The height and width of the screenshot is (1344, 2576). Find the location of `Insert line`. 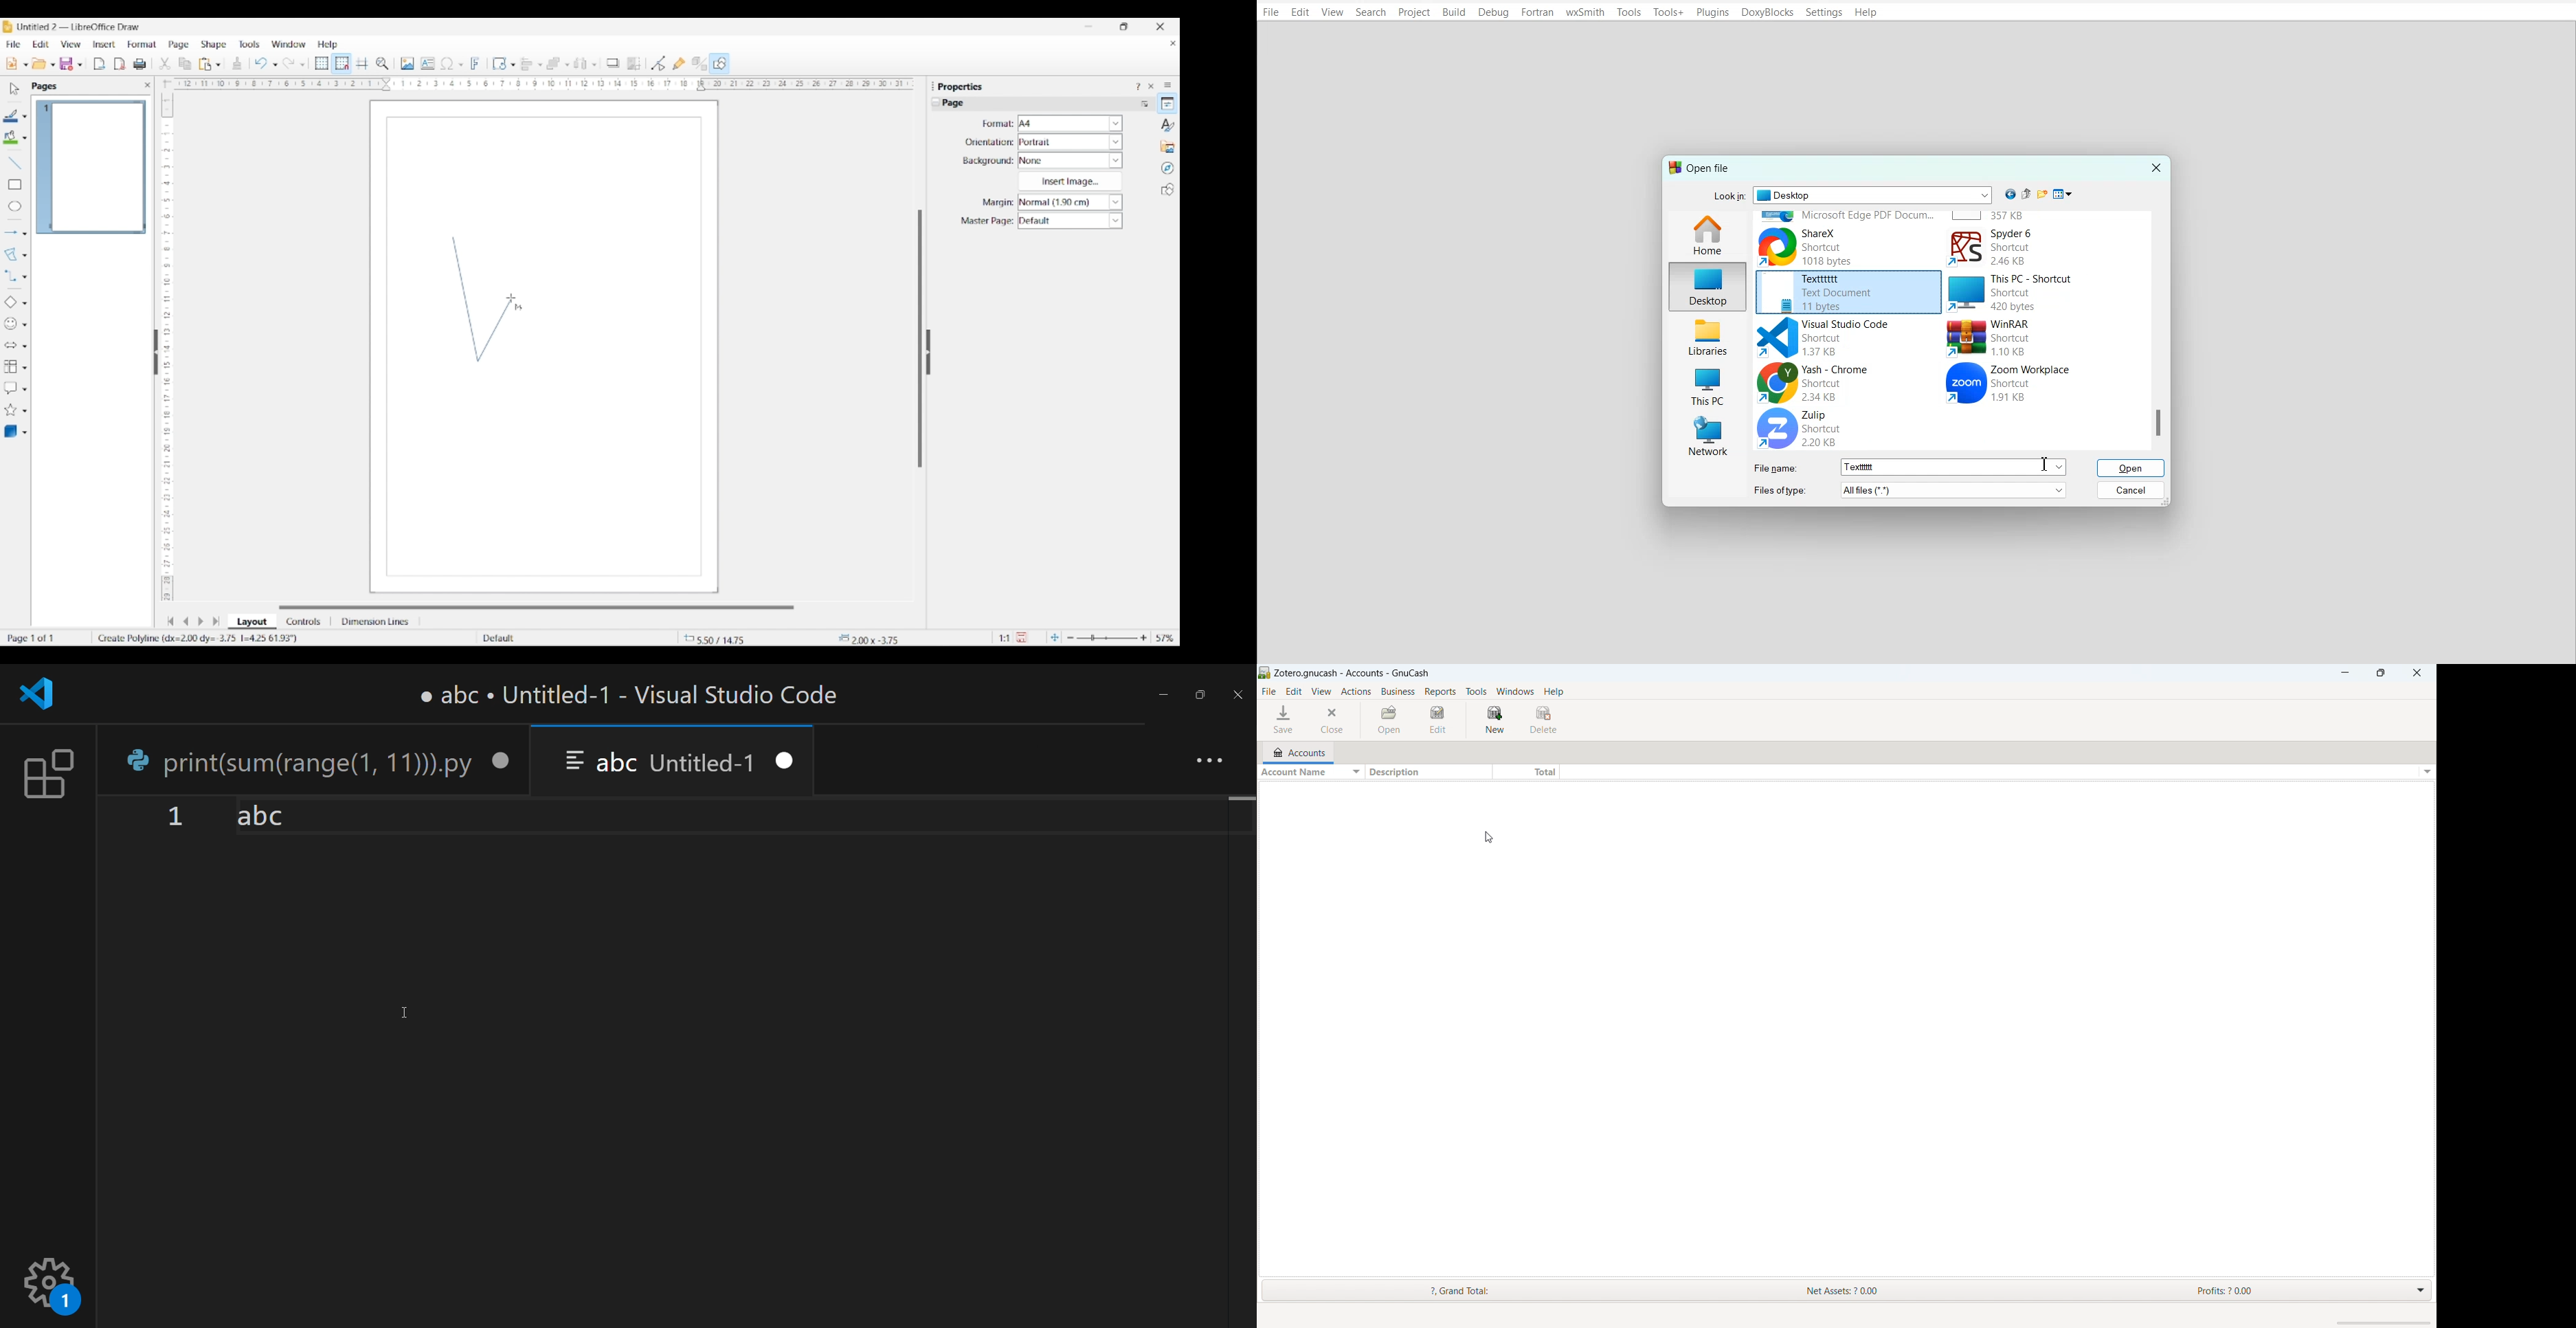

Insert line is located at coordinates (14, 162).